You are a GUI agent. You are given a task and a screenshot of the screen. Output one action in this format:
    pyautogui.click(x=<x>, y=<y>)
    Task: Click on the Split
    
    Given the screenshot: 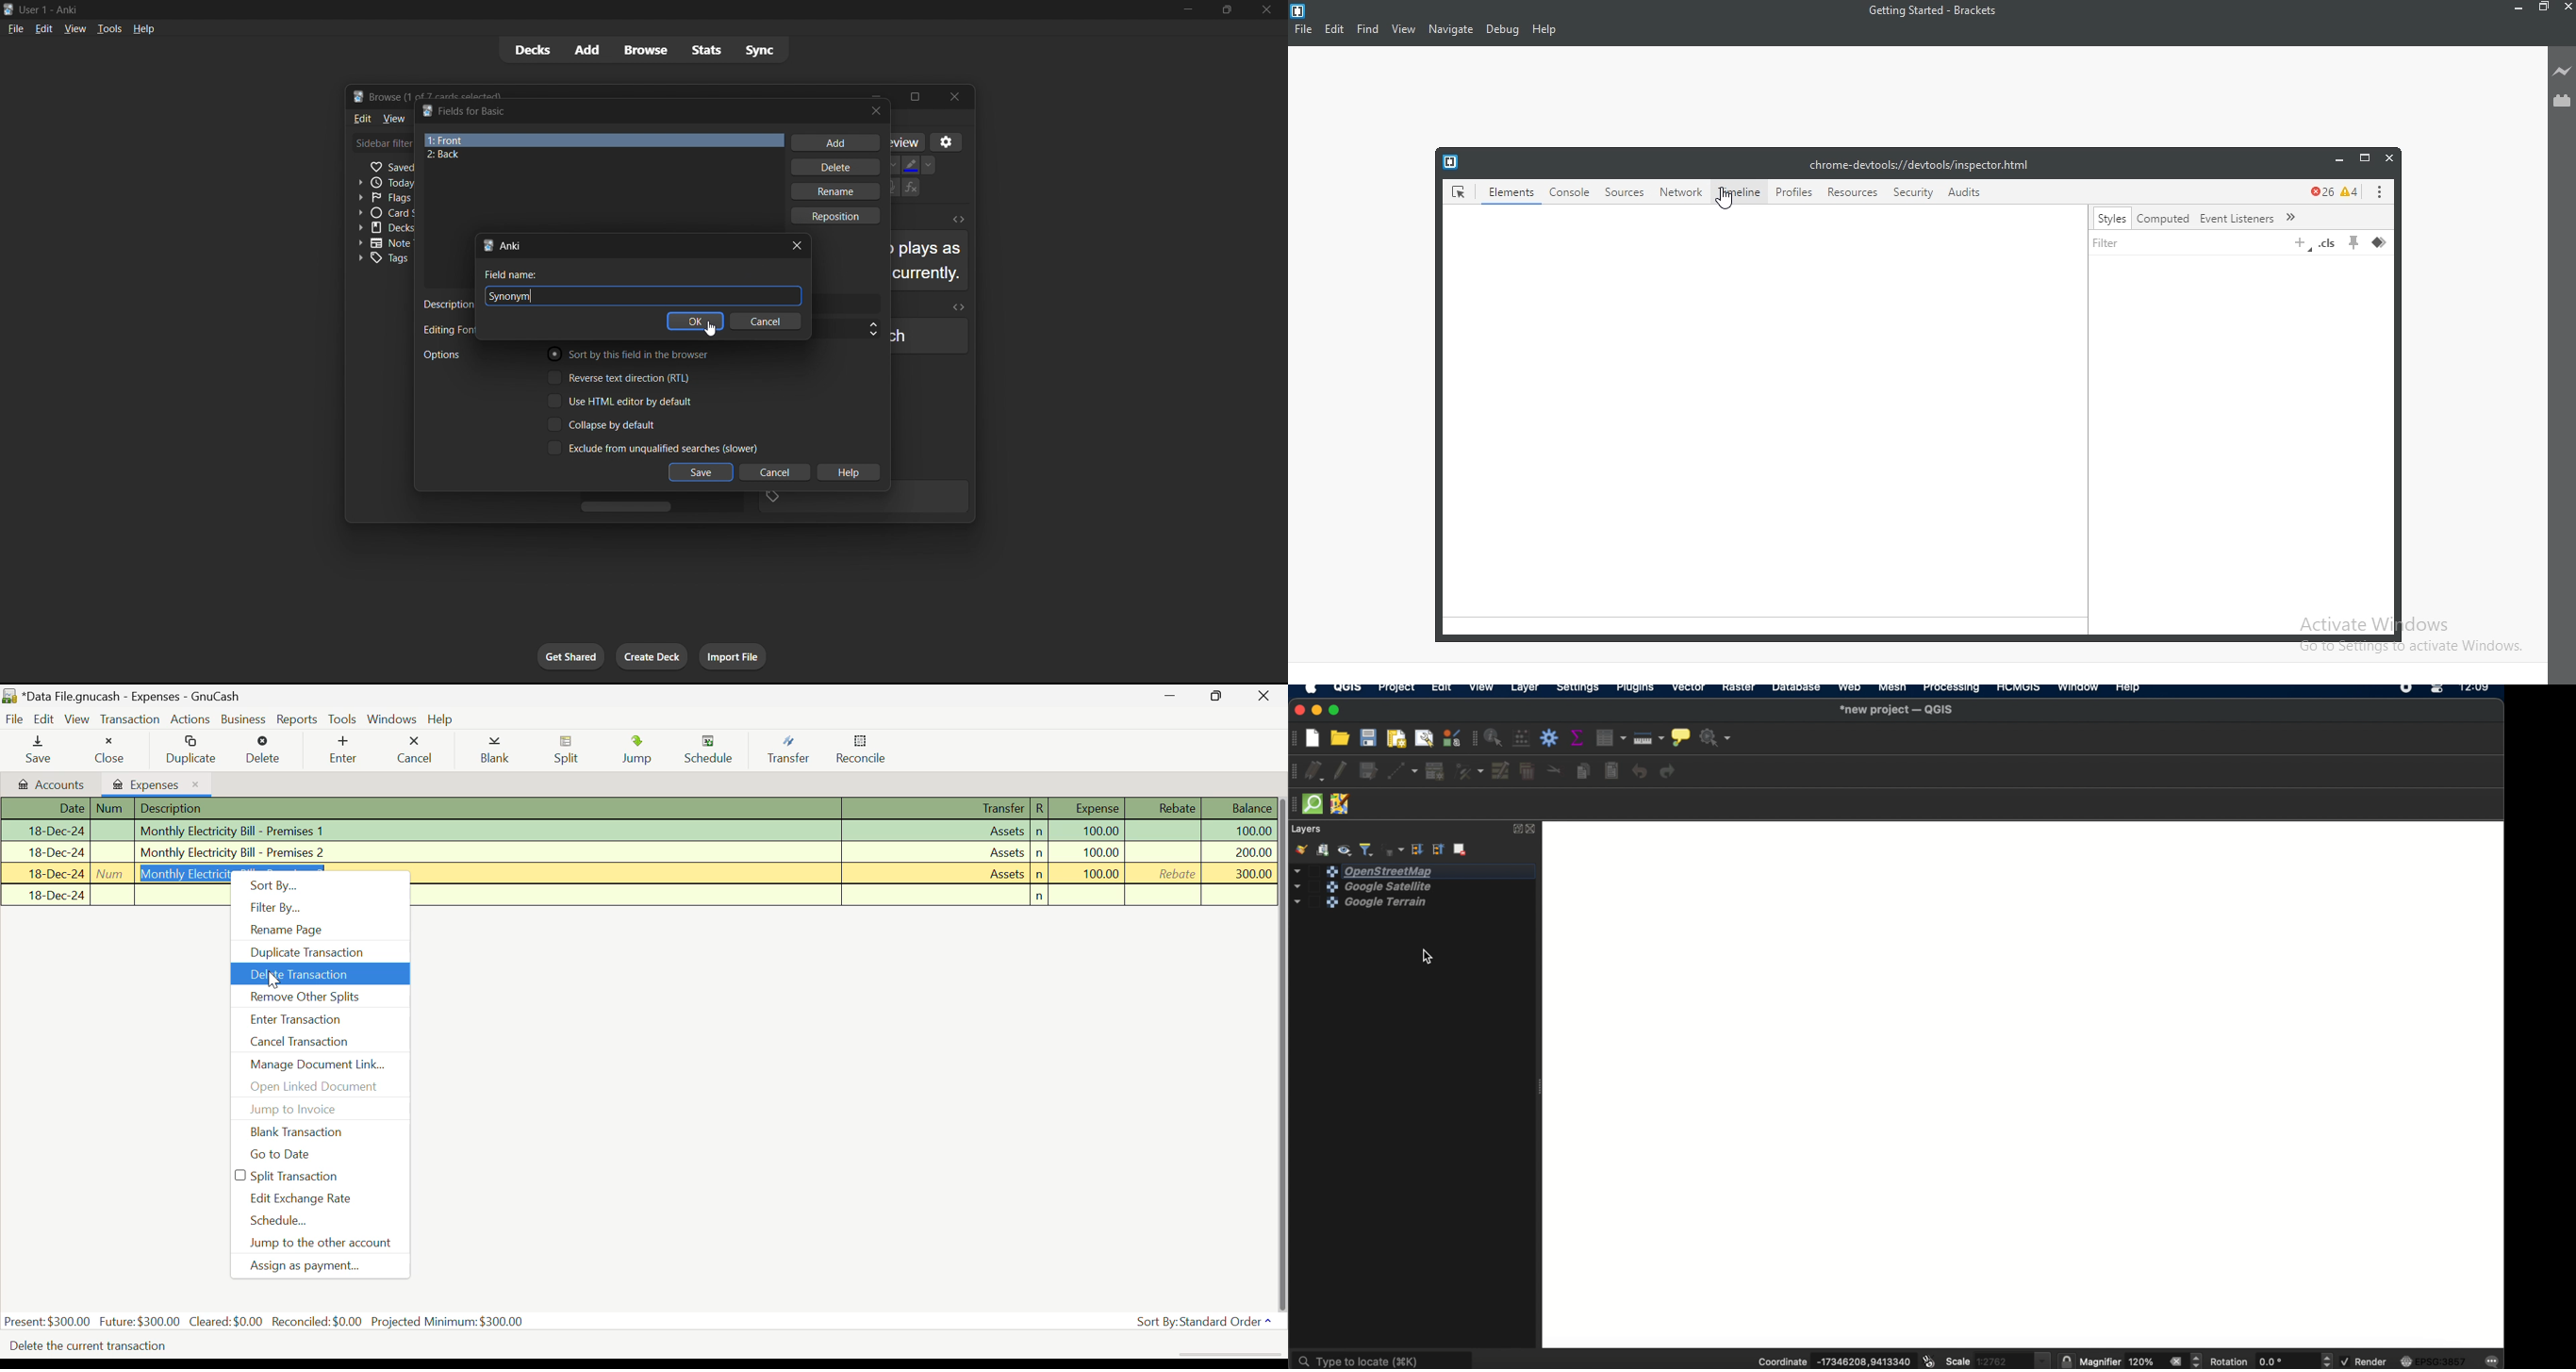 What is the action you would take?
    pyautogui.click(x=566, y=752)
    